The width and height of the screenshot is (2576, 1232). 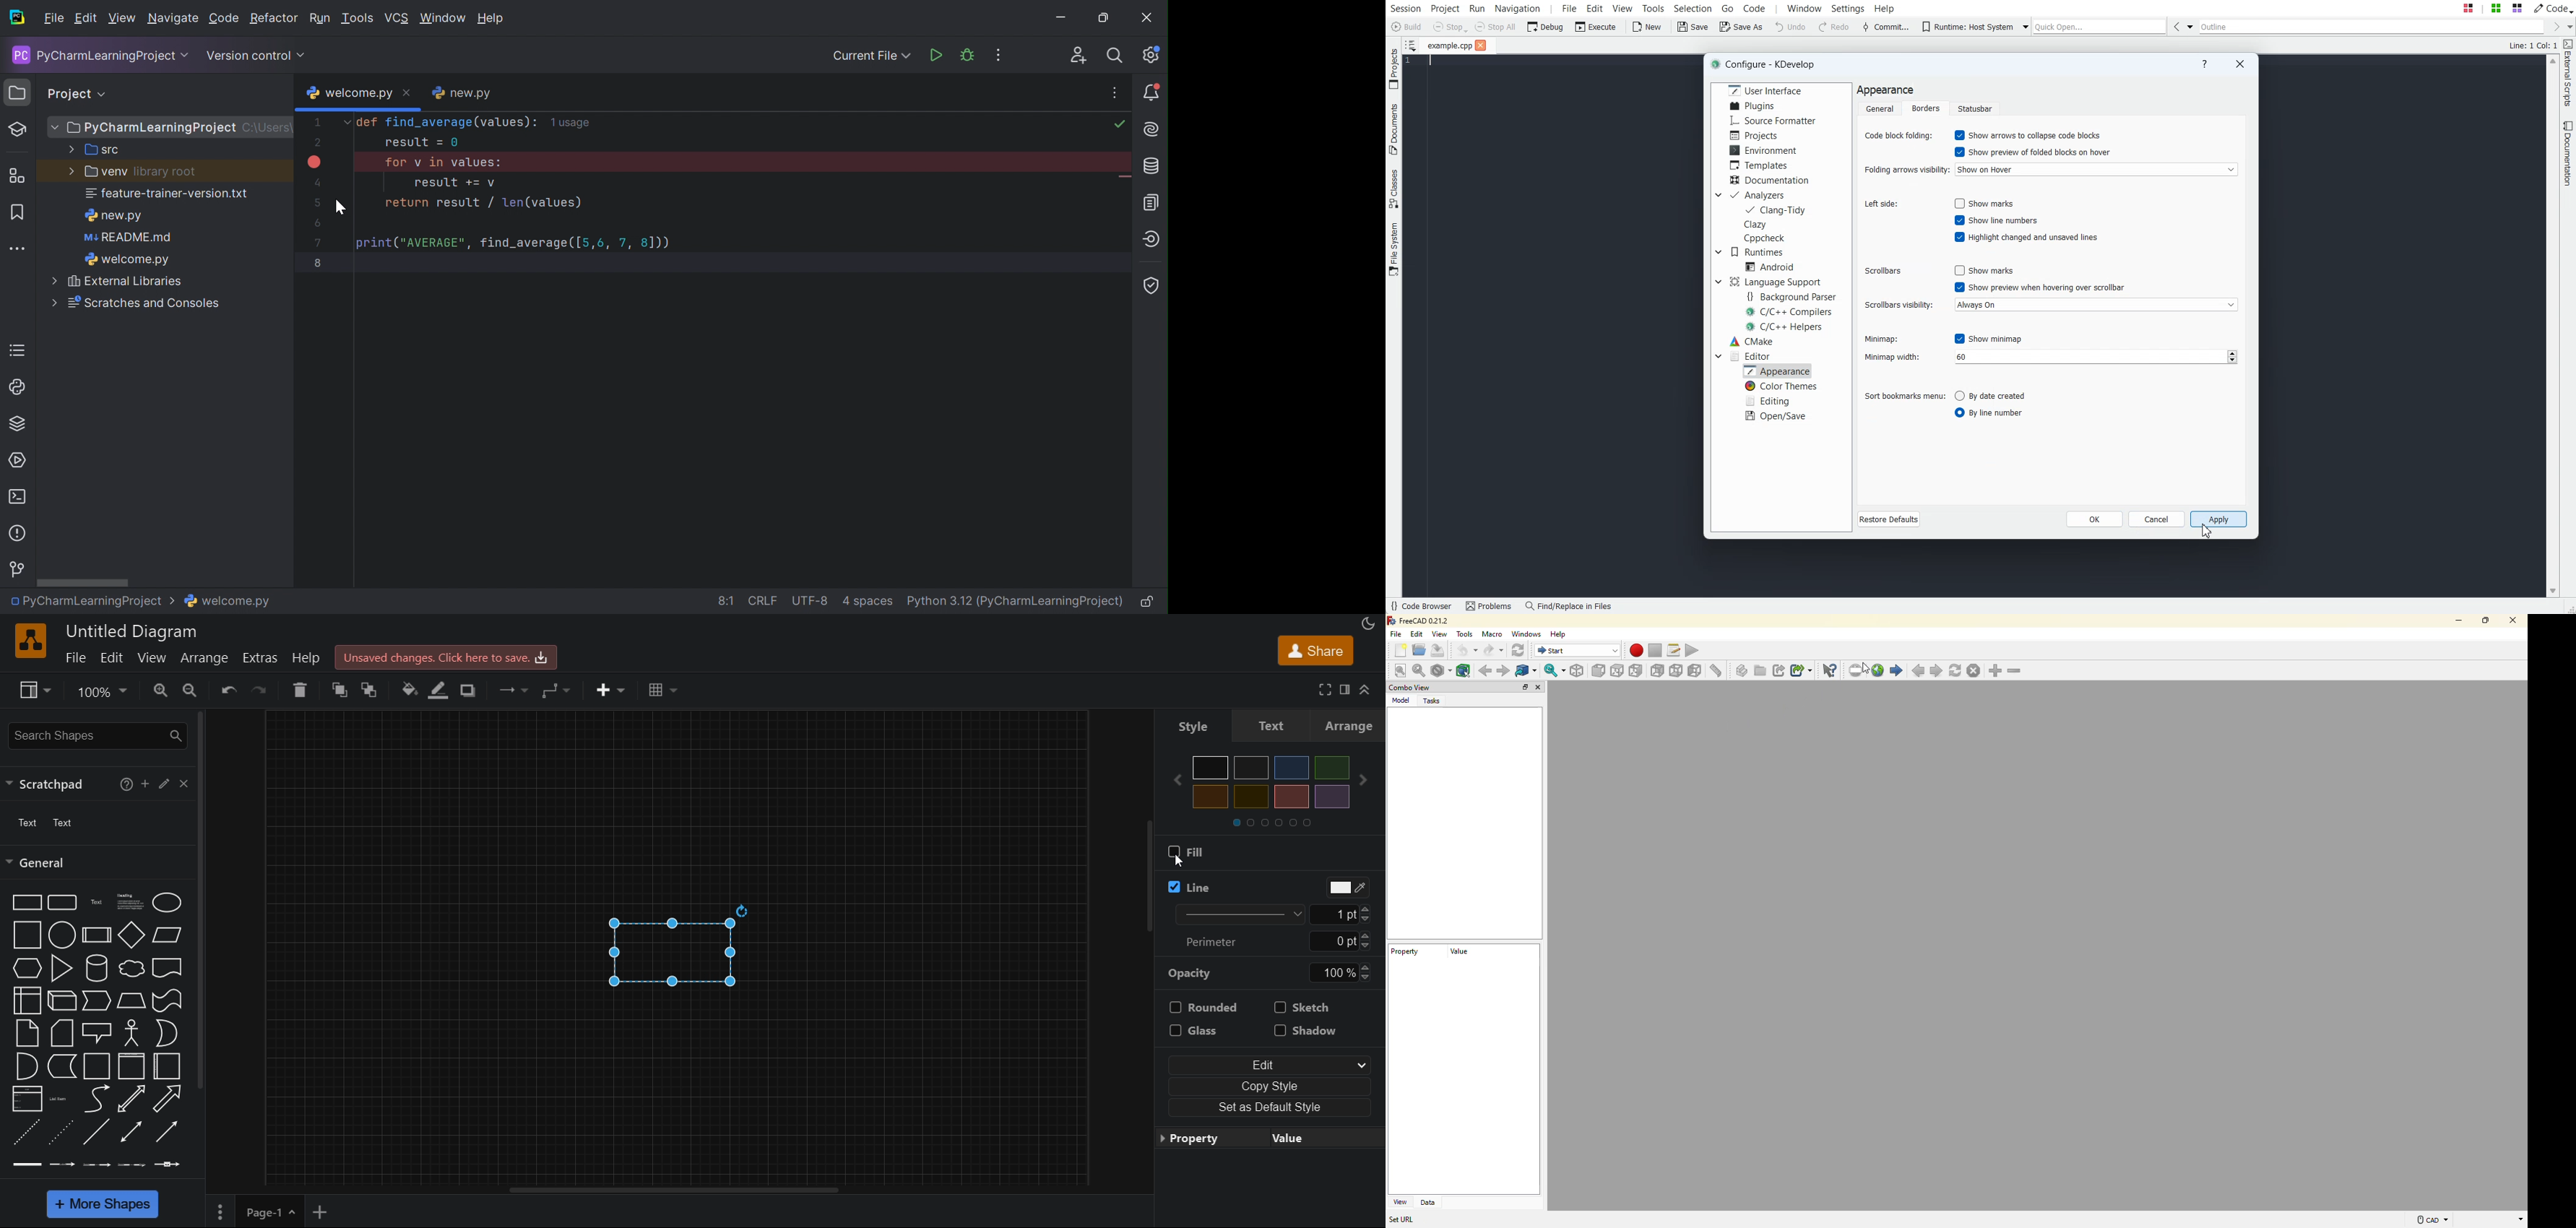 I want to click on add, so click(x=145, y=784).